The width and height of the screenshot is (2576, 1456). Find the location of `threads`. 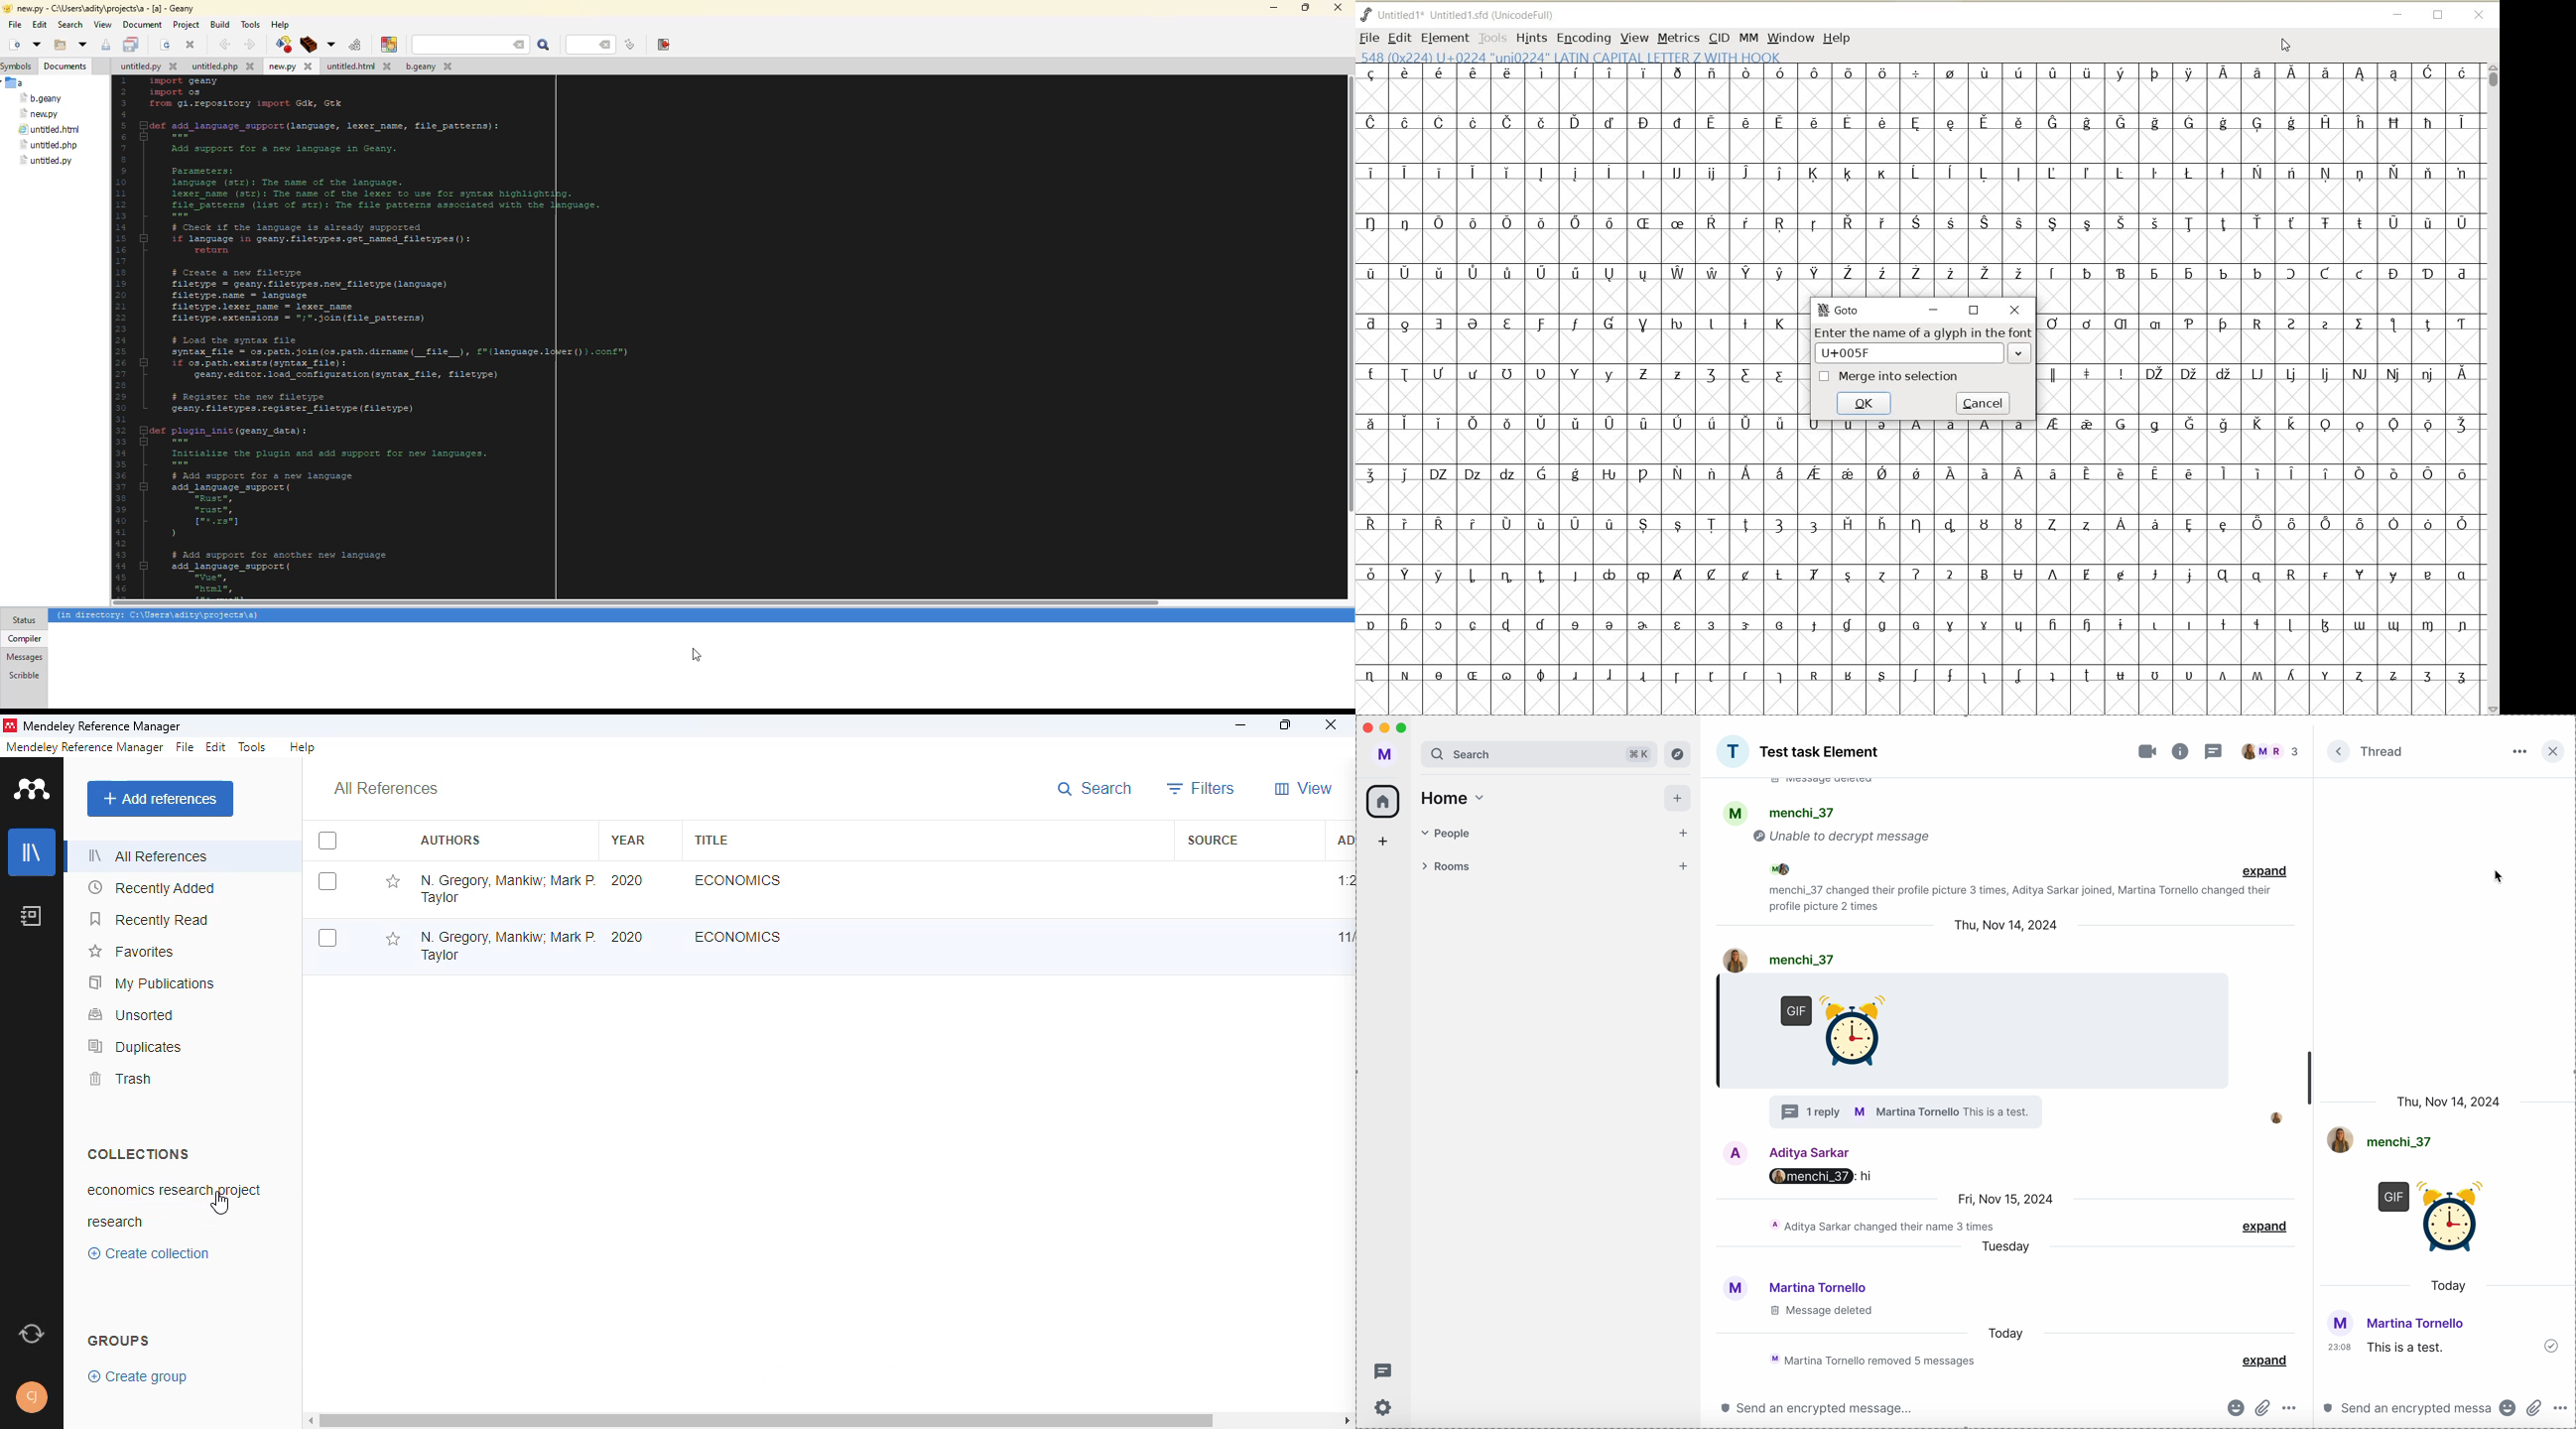

threads is located at coordinates (1383, 1373).